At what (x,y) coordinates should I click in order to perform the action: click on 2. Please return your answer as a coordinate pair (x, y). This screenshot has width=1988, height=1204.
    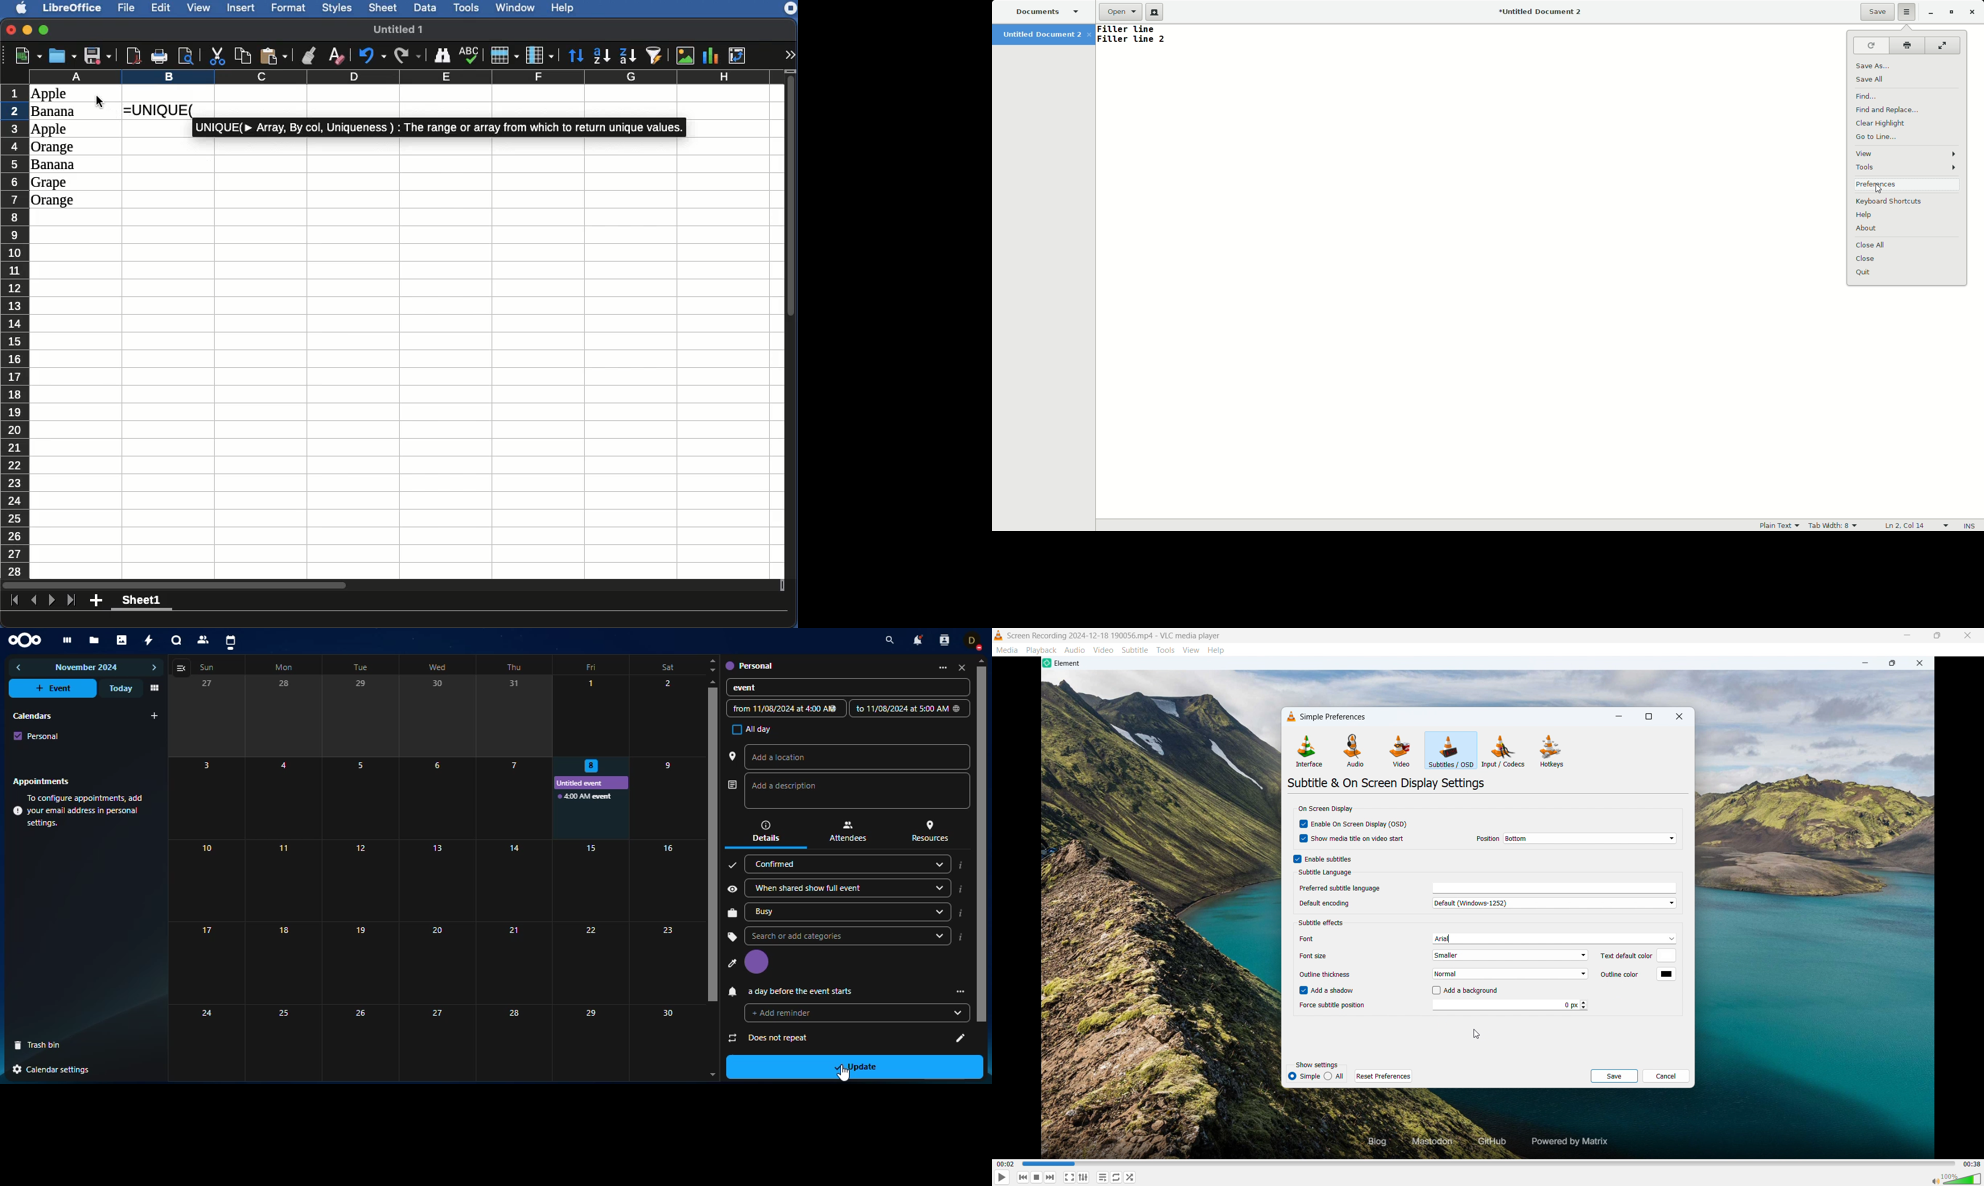
    Looking at the image, I should click on (667, 716).